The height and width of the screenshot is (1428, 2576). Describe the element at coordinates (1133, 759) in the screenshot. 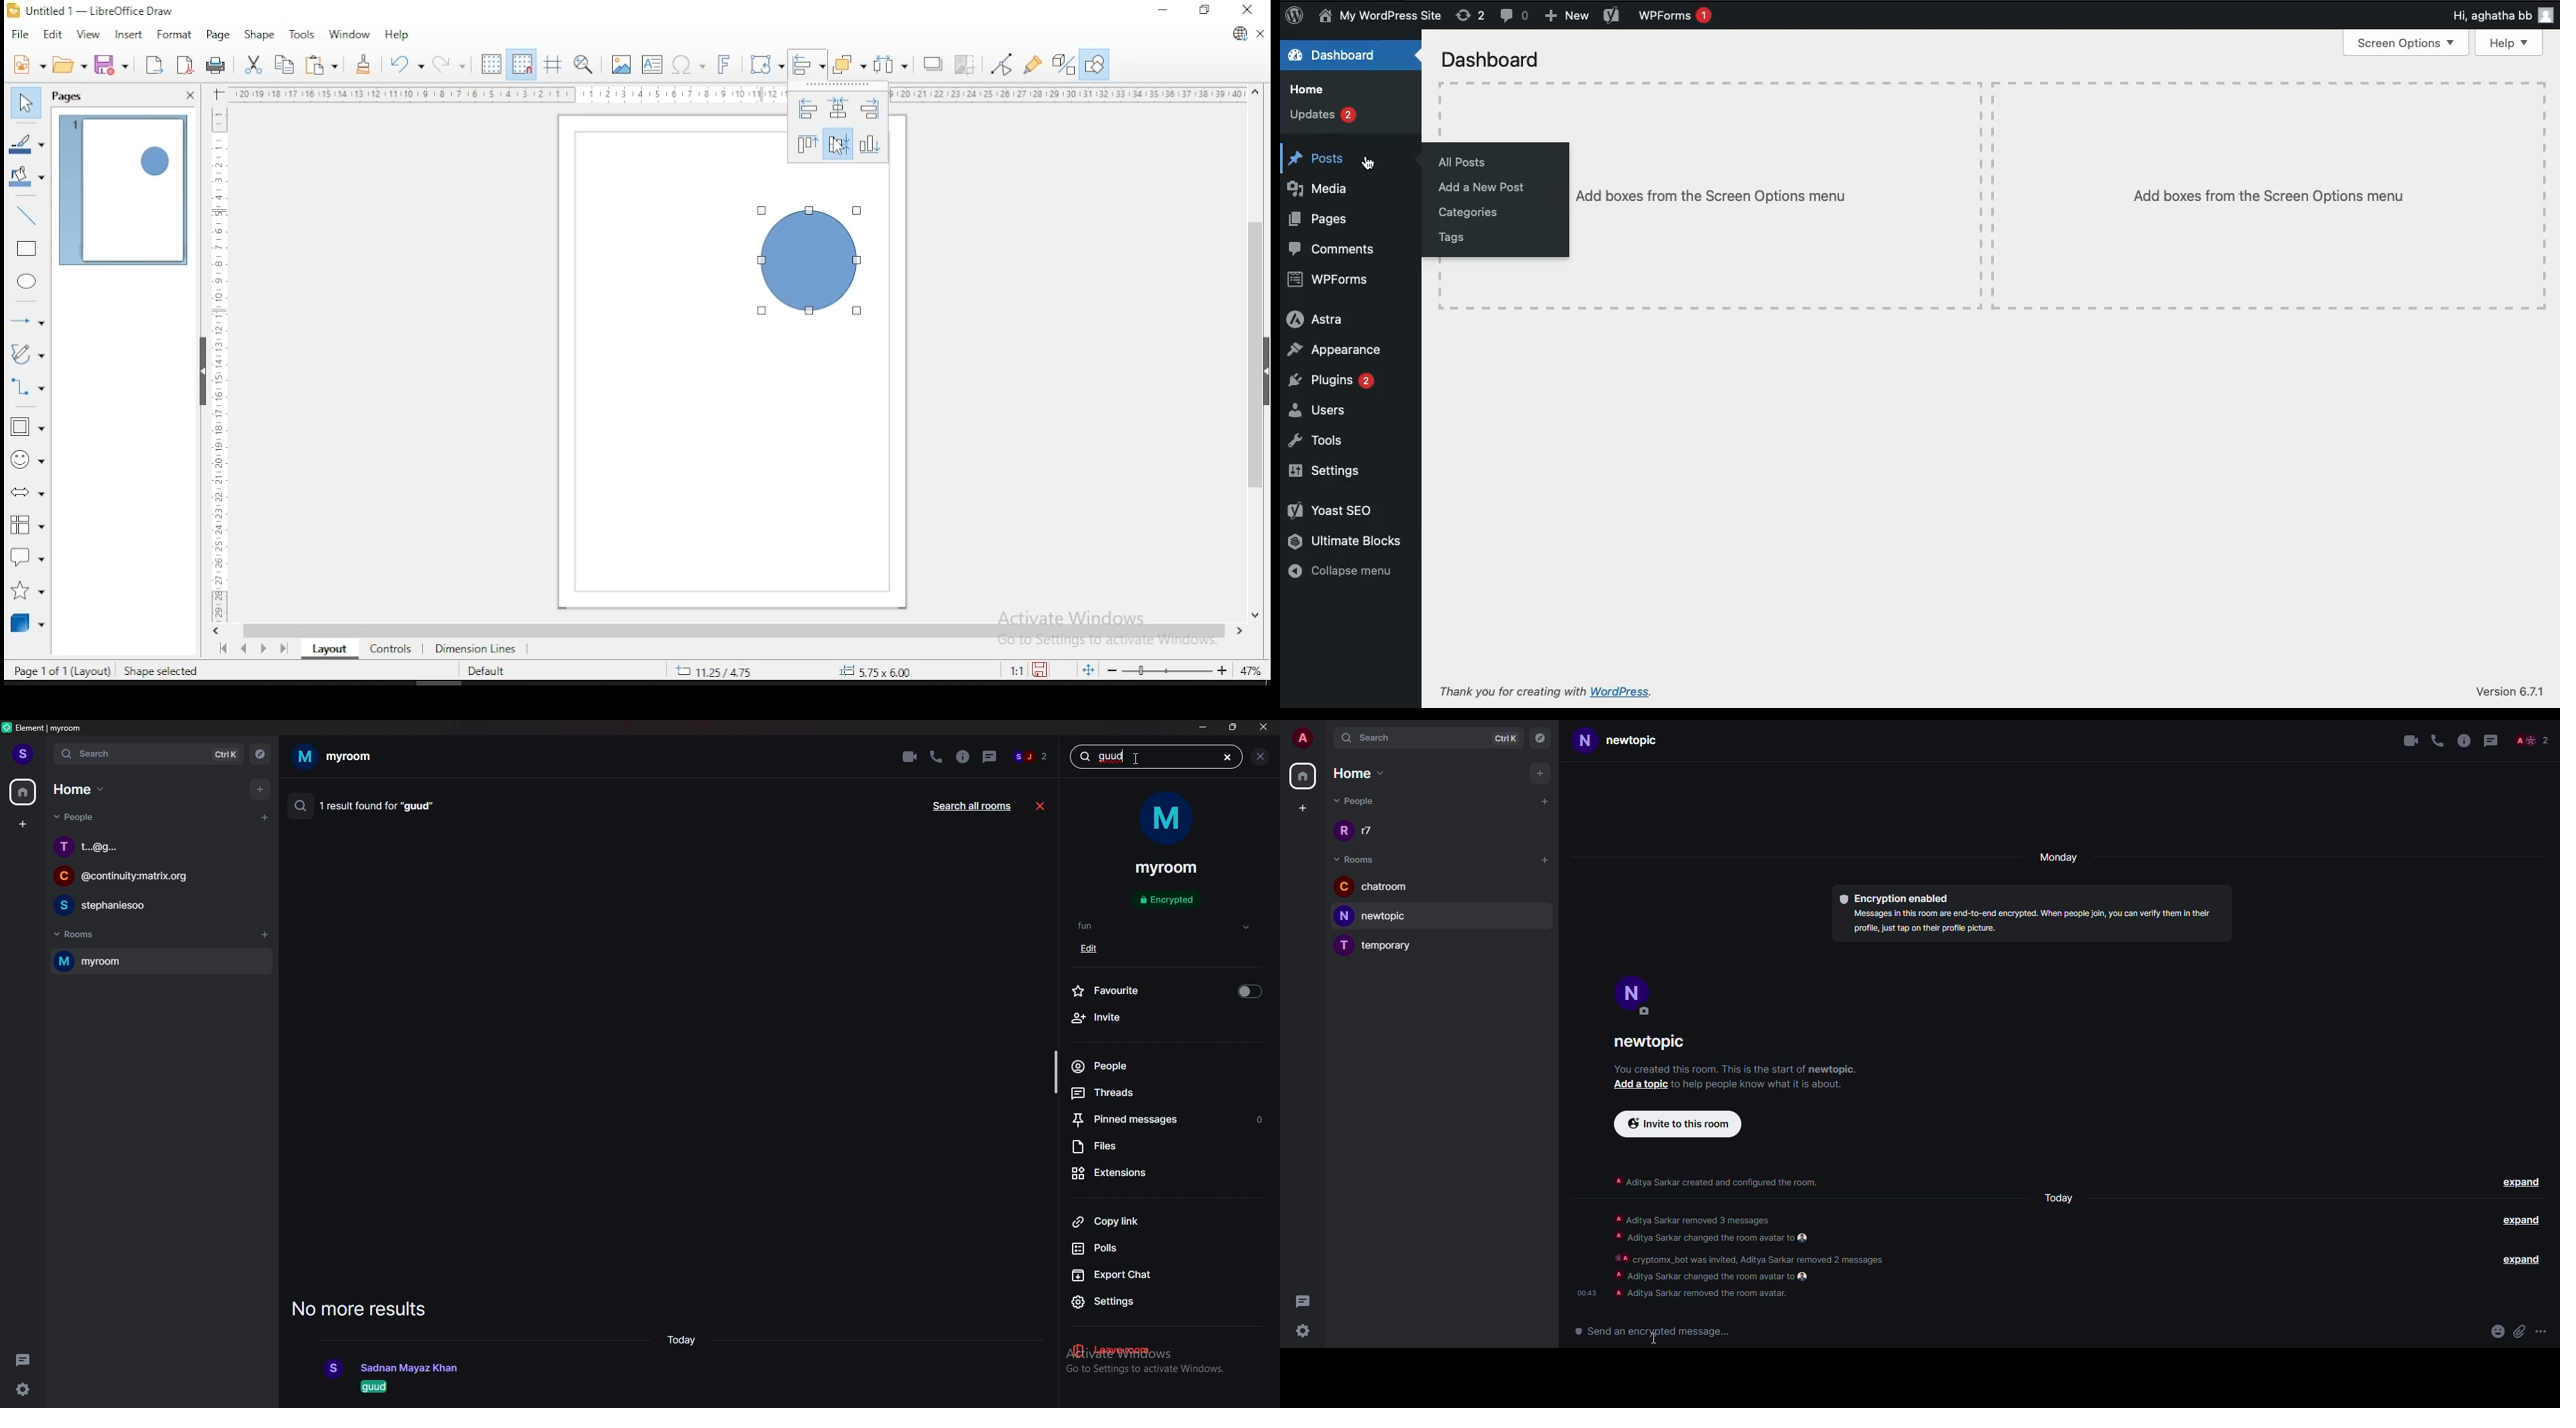

I see `cursor` at that location.